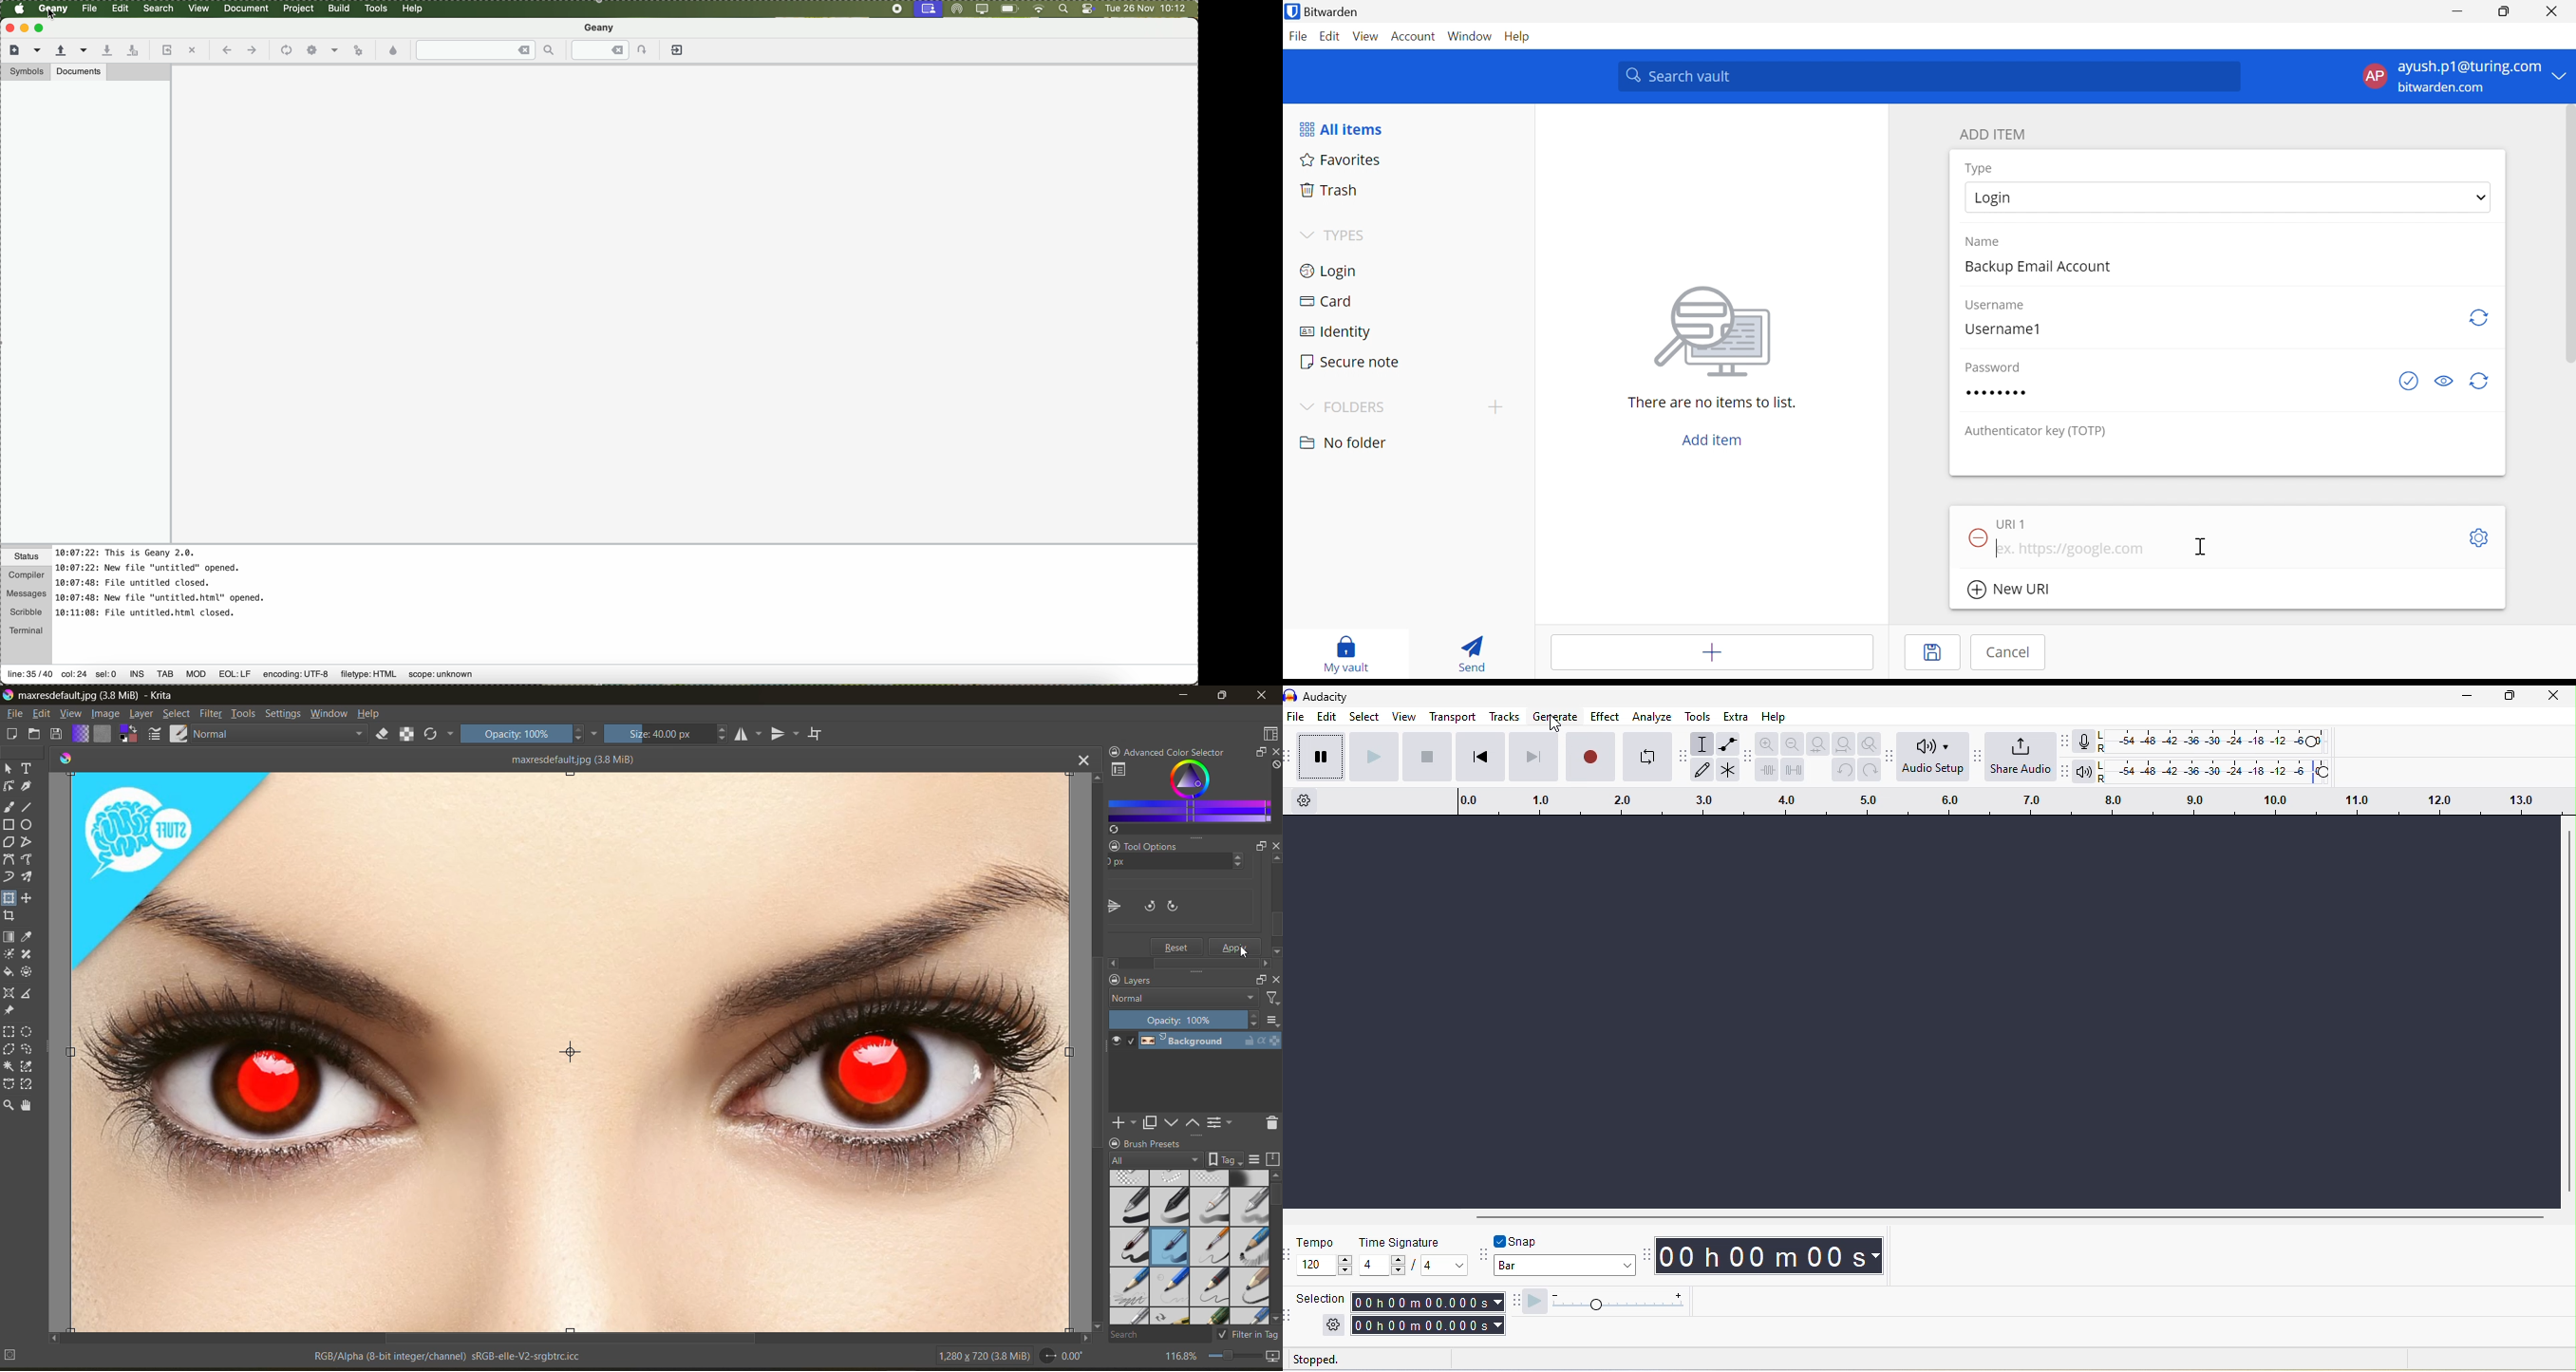  What do you see at coordinates (1278, 909) in the screenshot?
I see `Scroll bar` at bounding box center [1278, 909].